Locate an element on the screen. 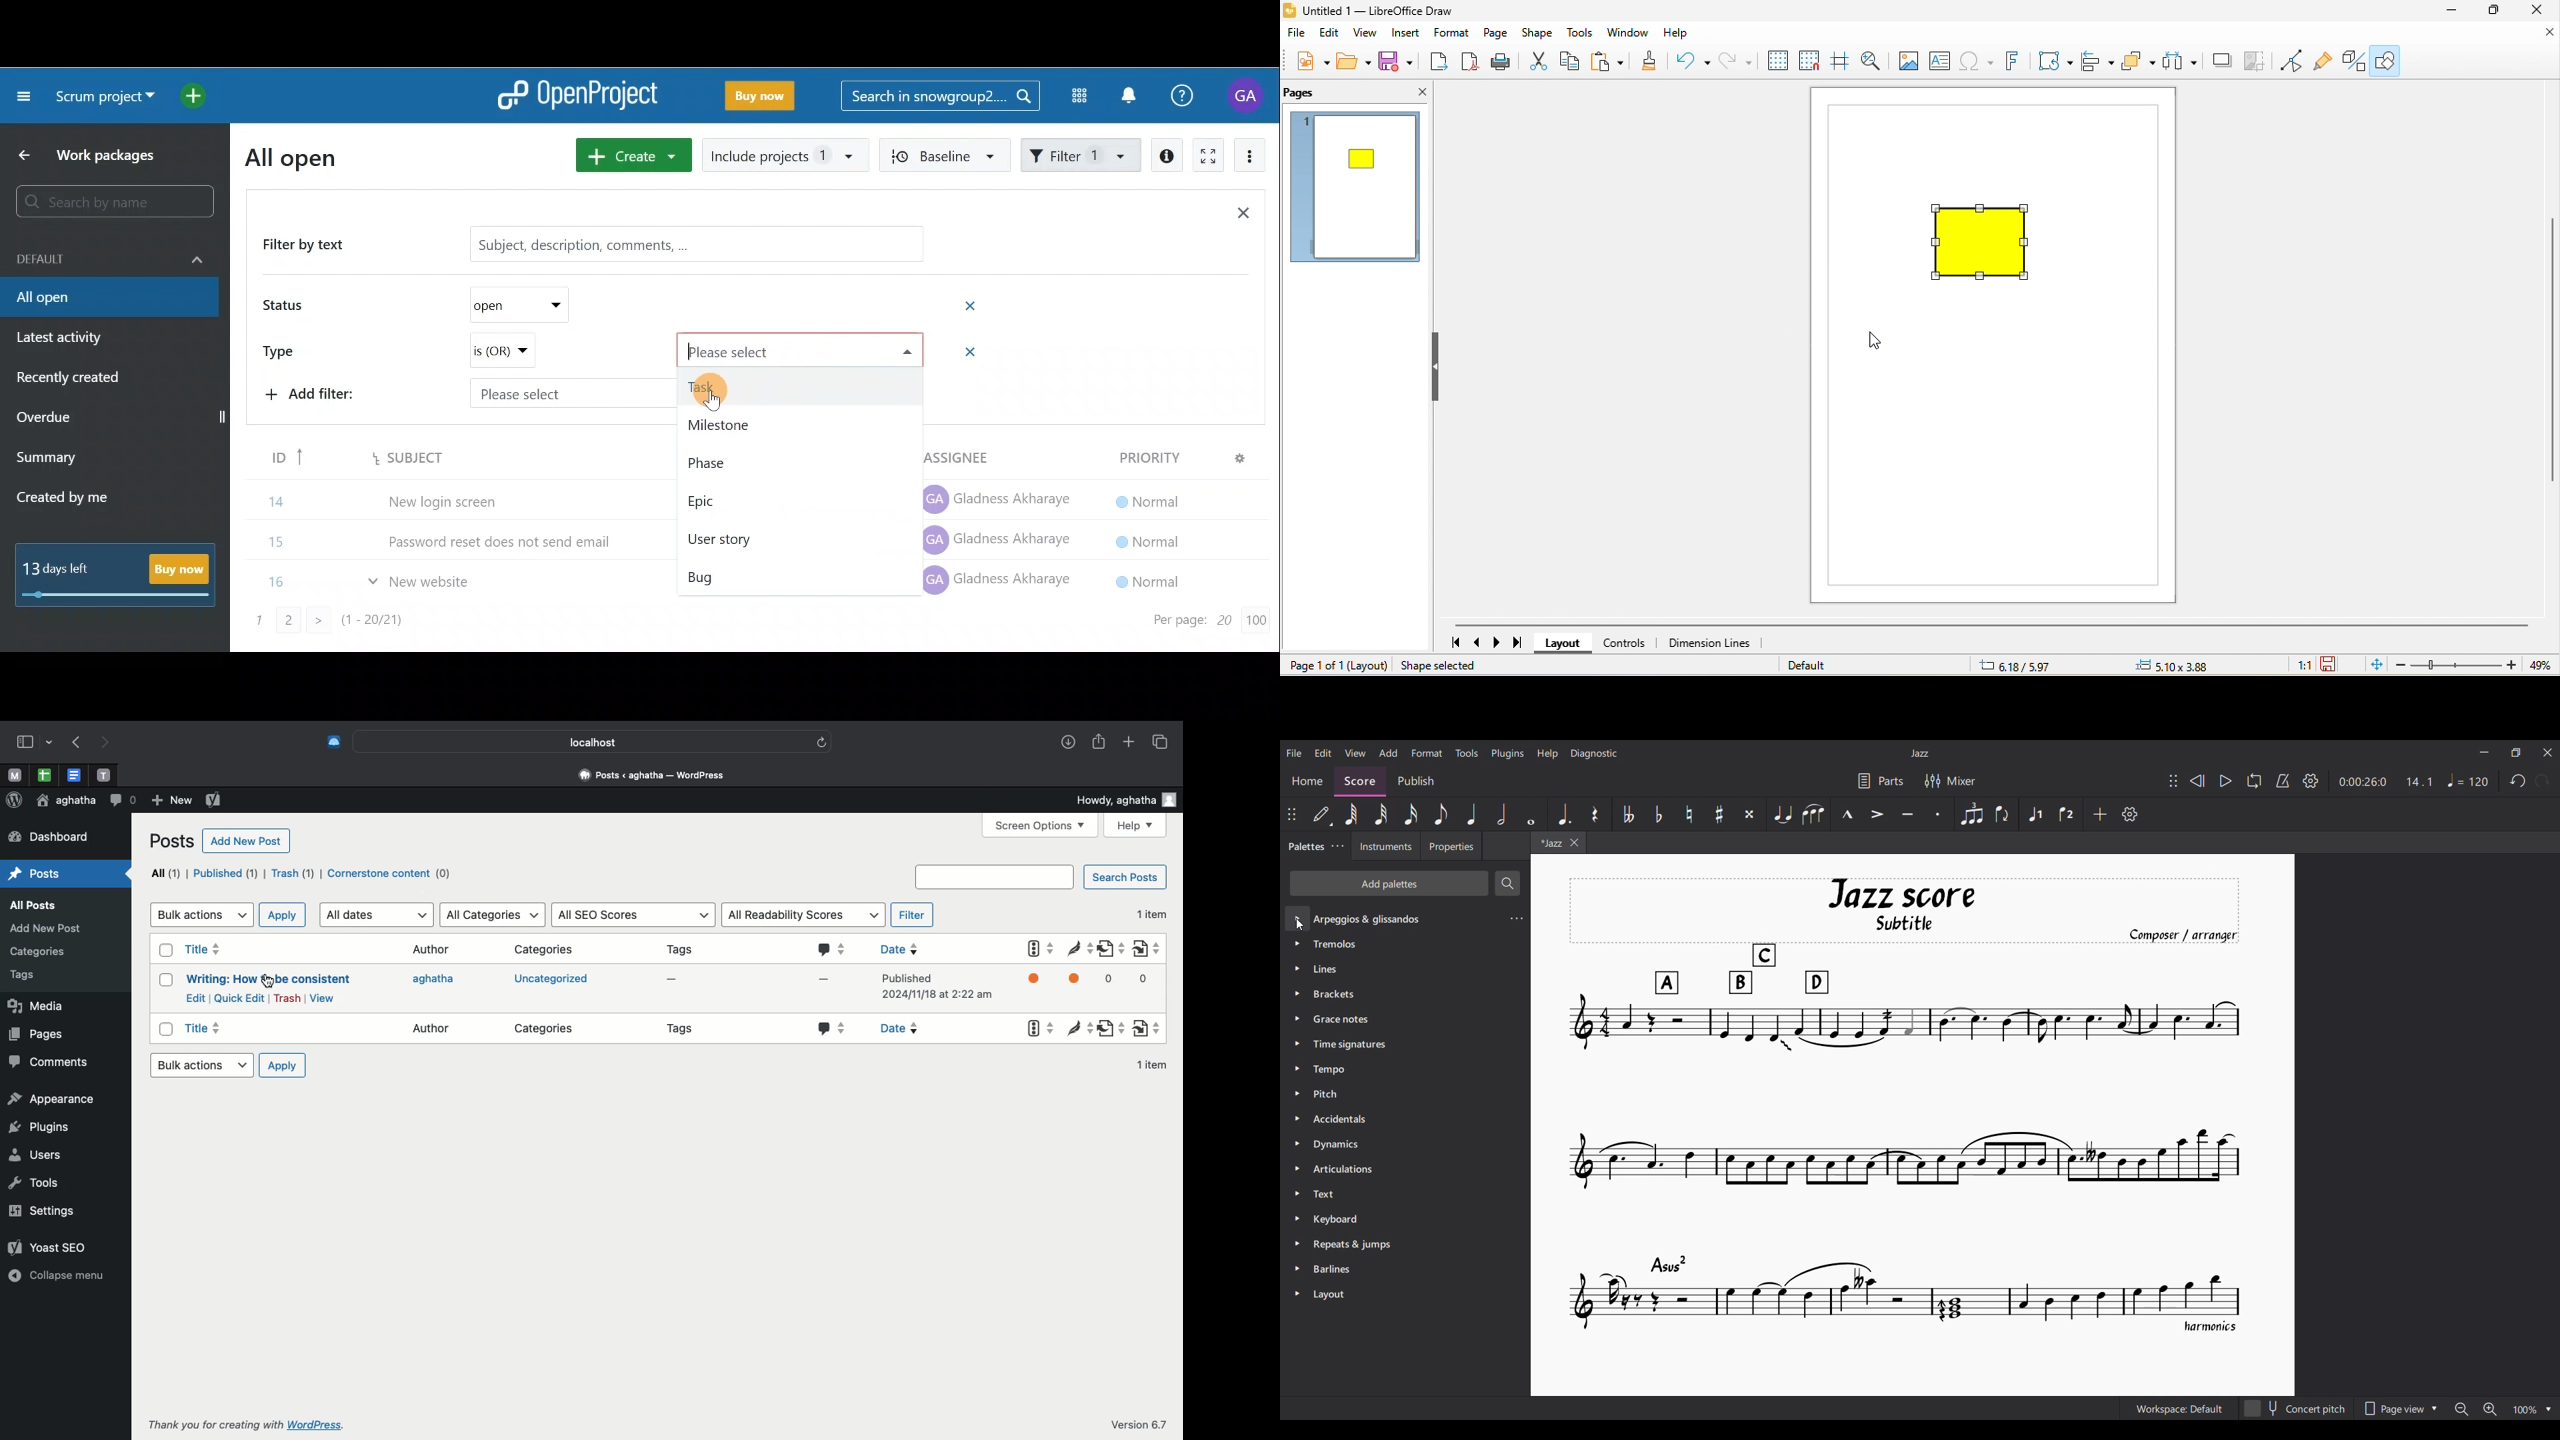 The width and height of the screenshot is (2576, 1456). pinned tab, google docs is located at coordinates (72, 772).